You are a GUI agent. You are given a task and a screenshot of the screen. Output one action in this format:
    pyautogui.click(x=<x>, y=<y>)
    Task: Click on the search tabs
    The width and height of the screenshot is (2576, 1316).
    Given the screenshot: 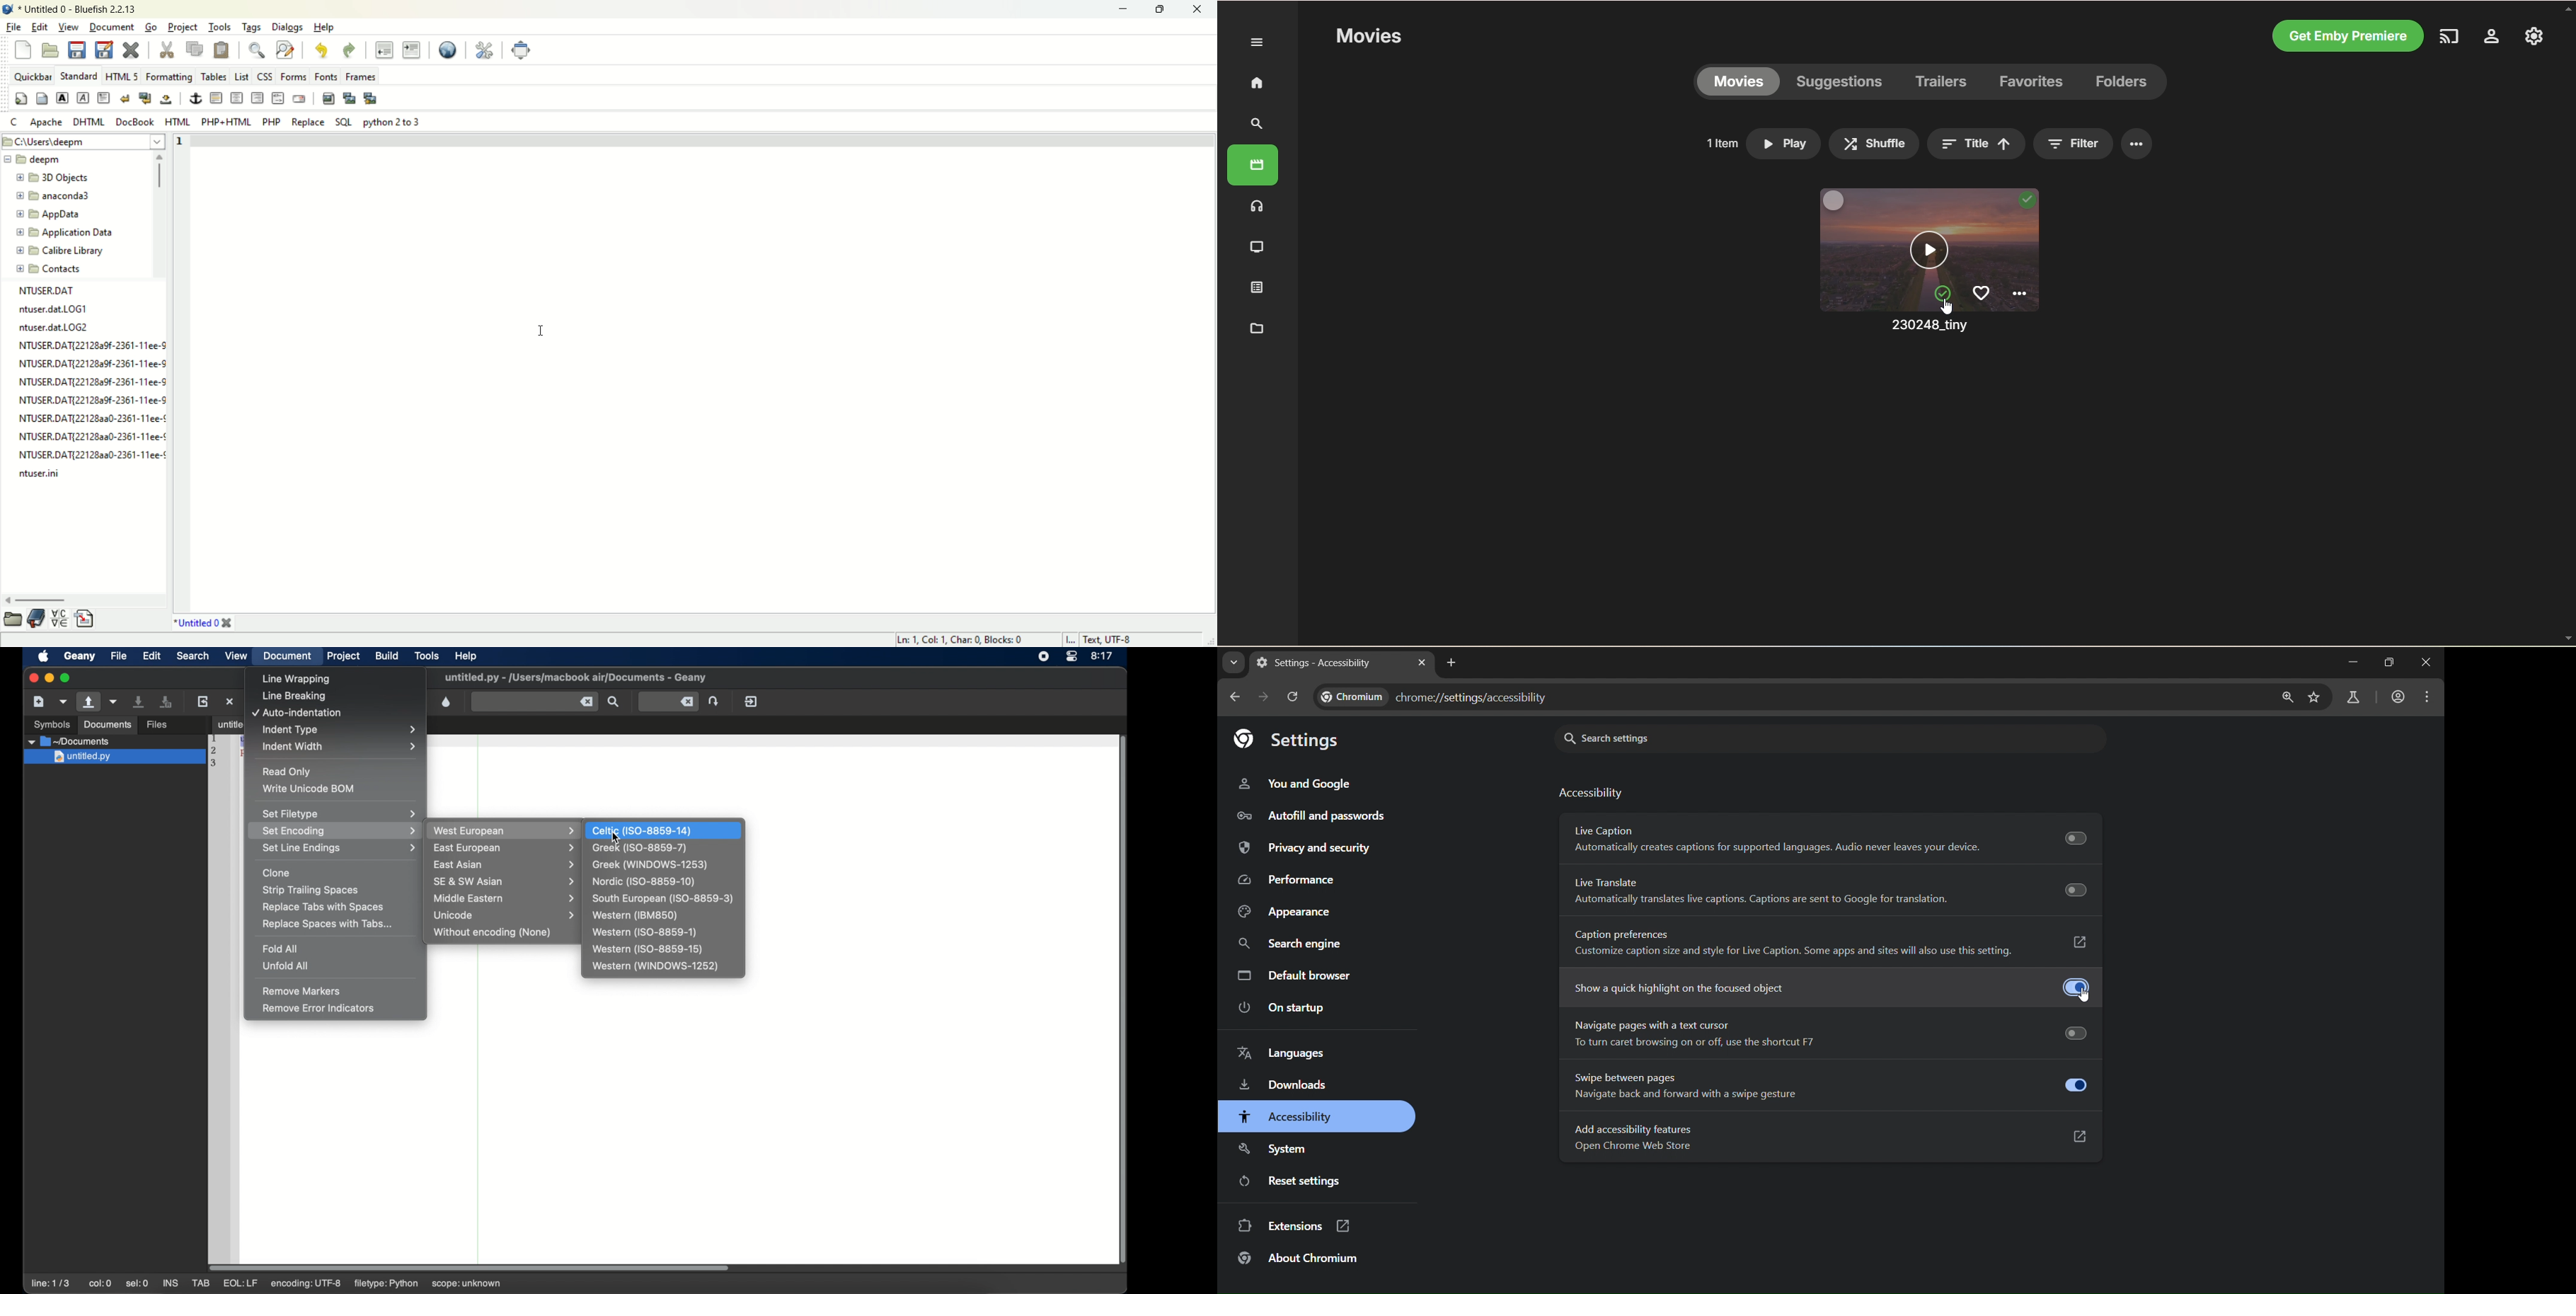 What is the action you would take?
    pyautogui.click(x=1234, y=662)
    